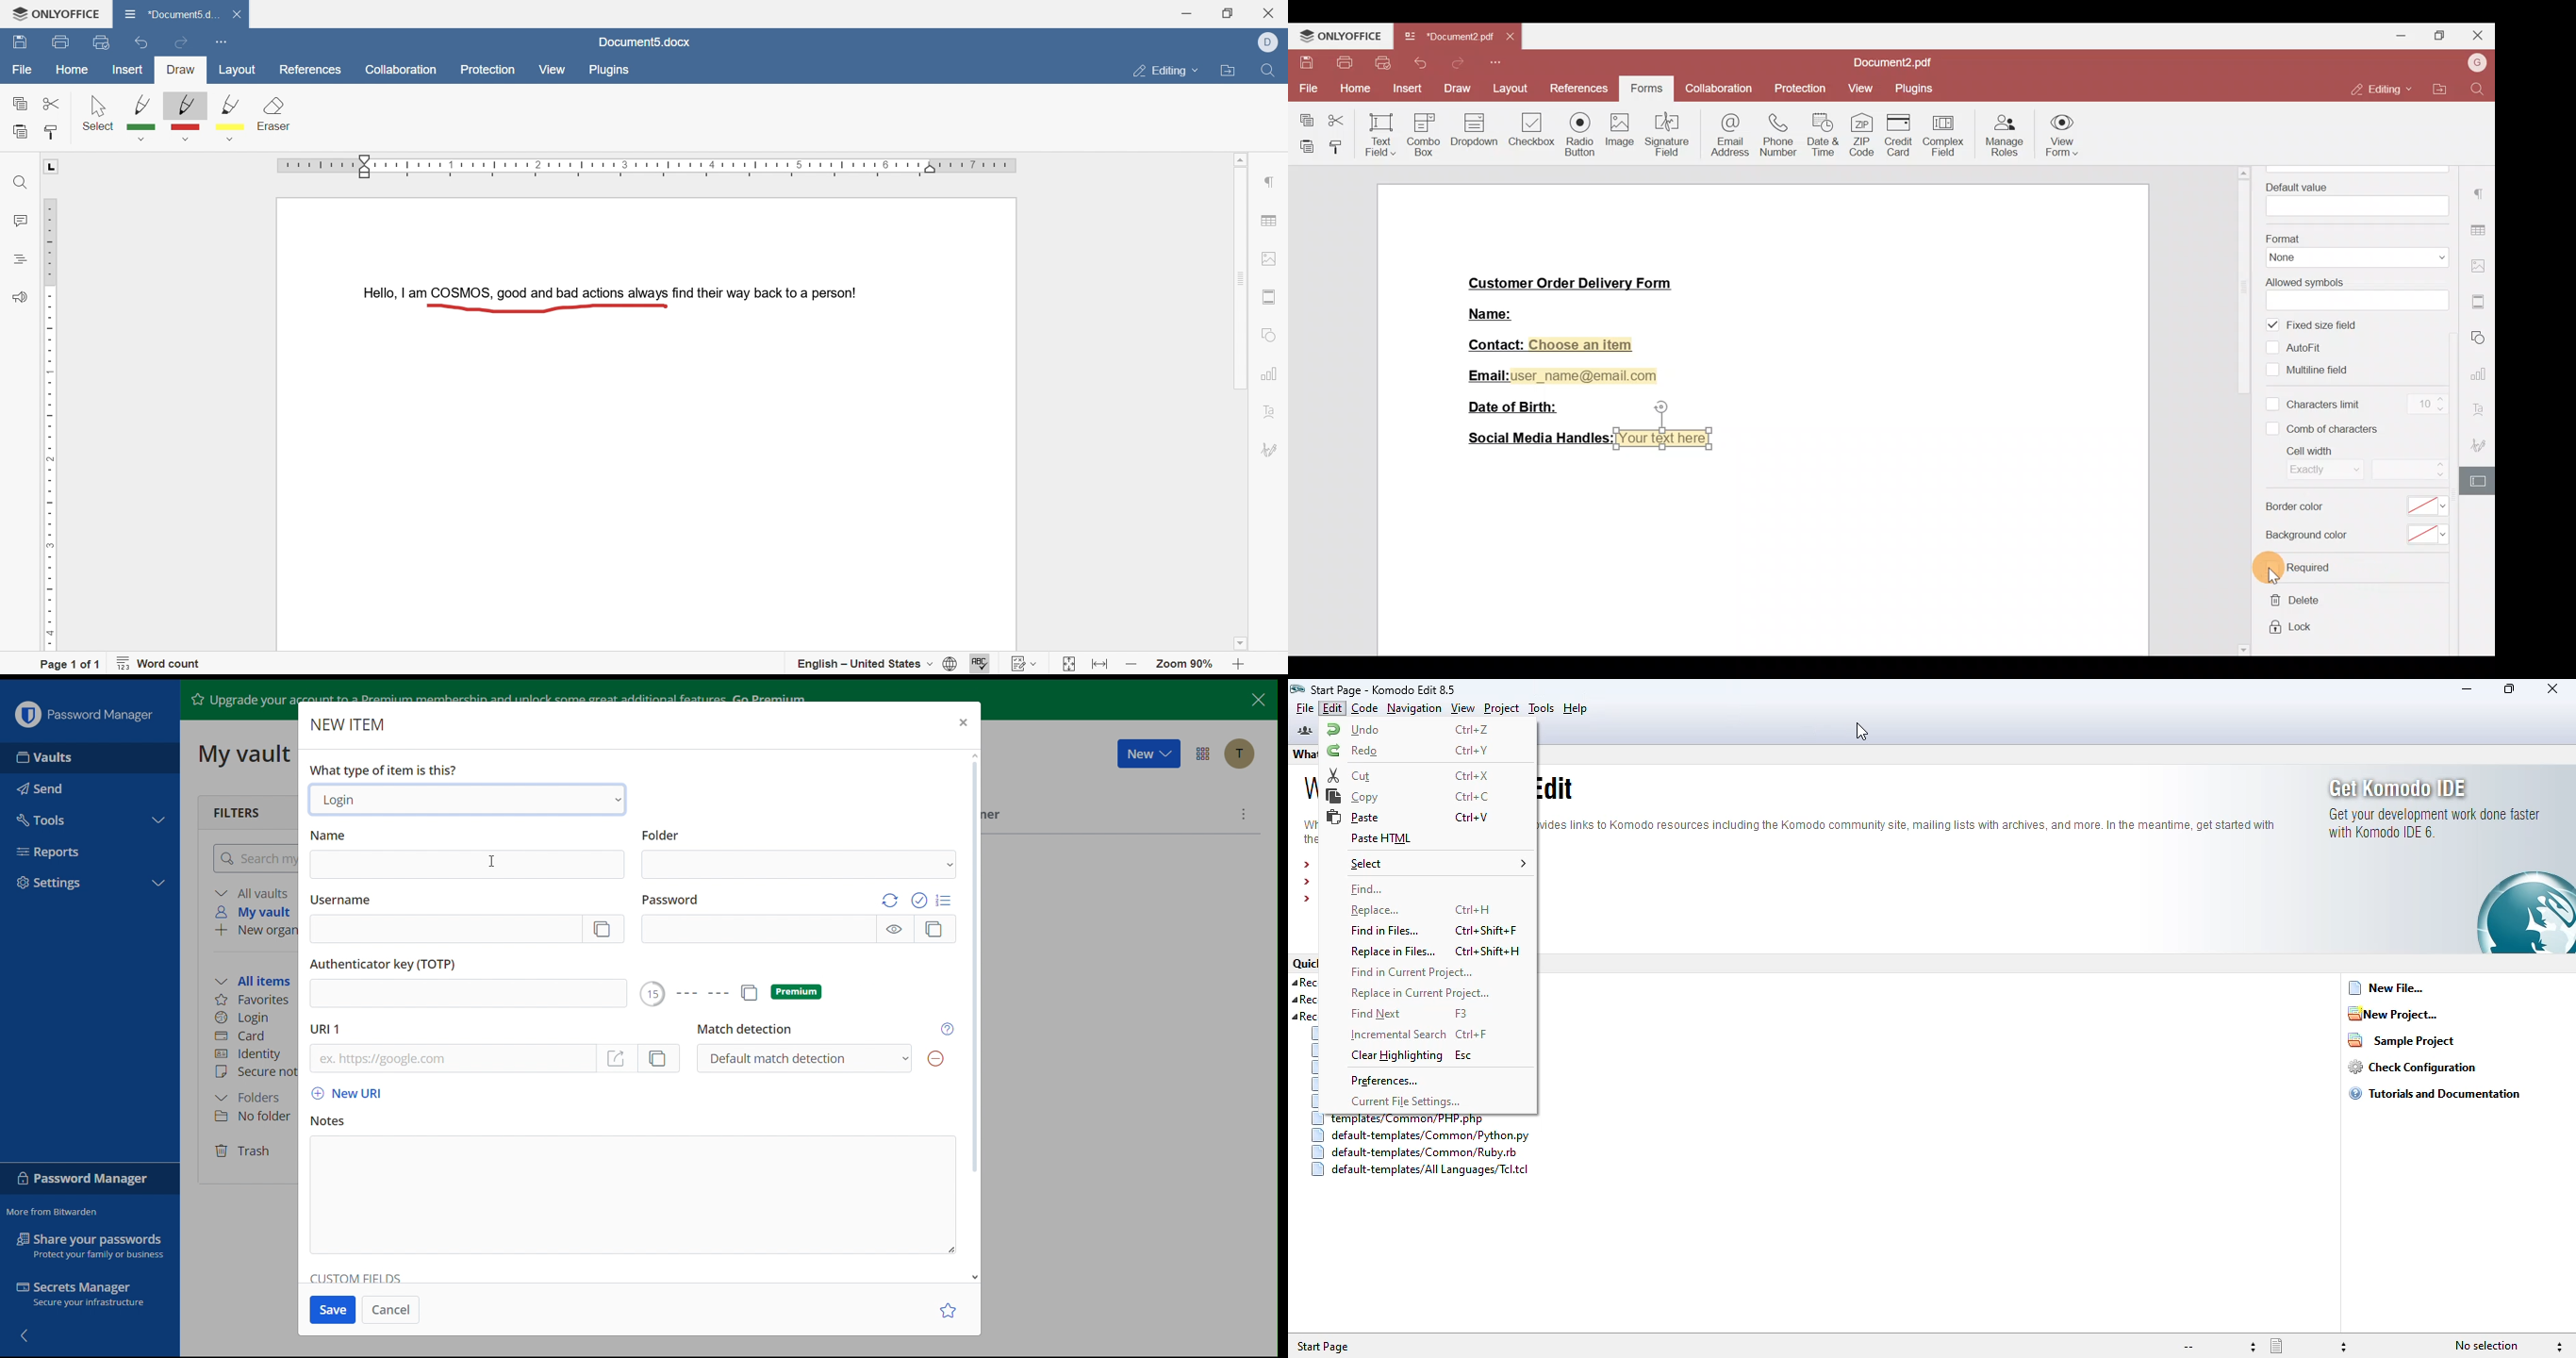 This screenshot has width=2576, height=1372. I want to click on Maximize, so click(2444, 35).